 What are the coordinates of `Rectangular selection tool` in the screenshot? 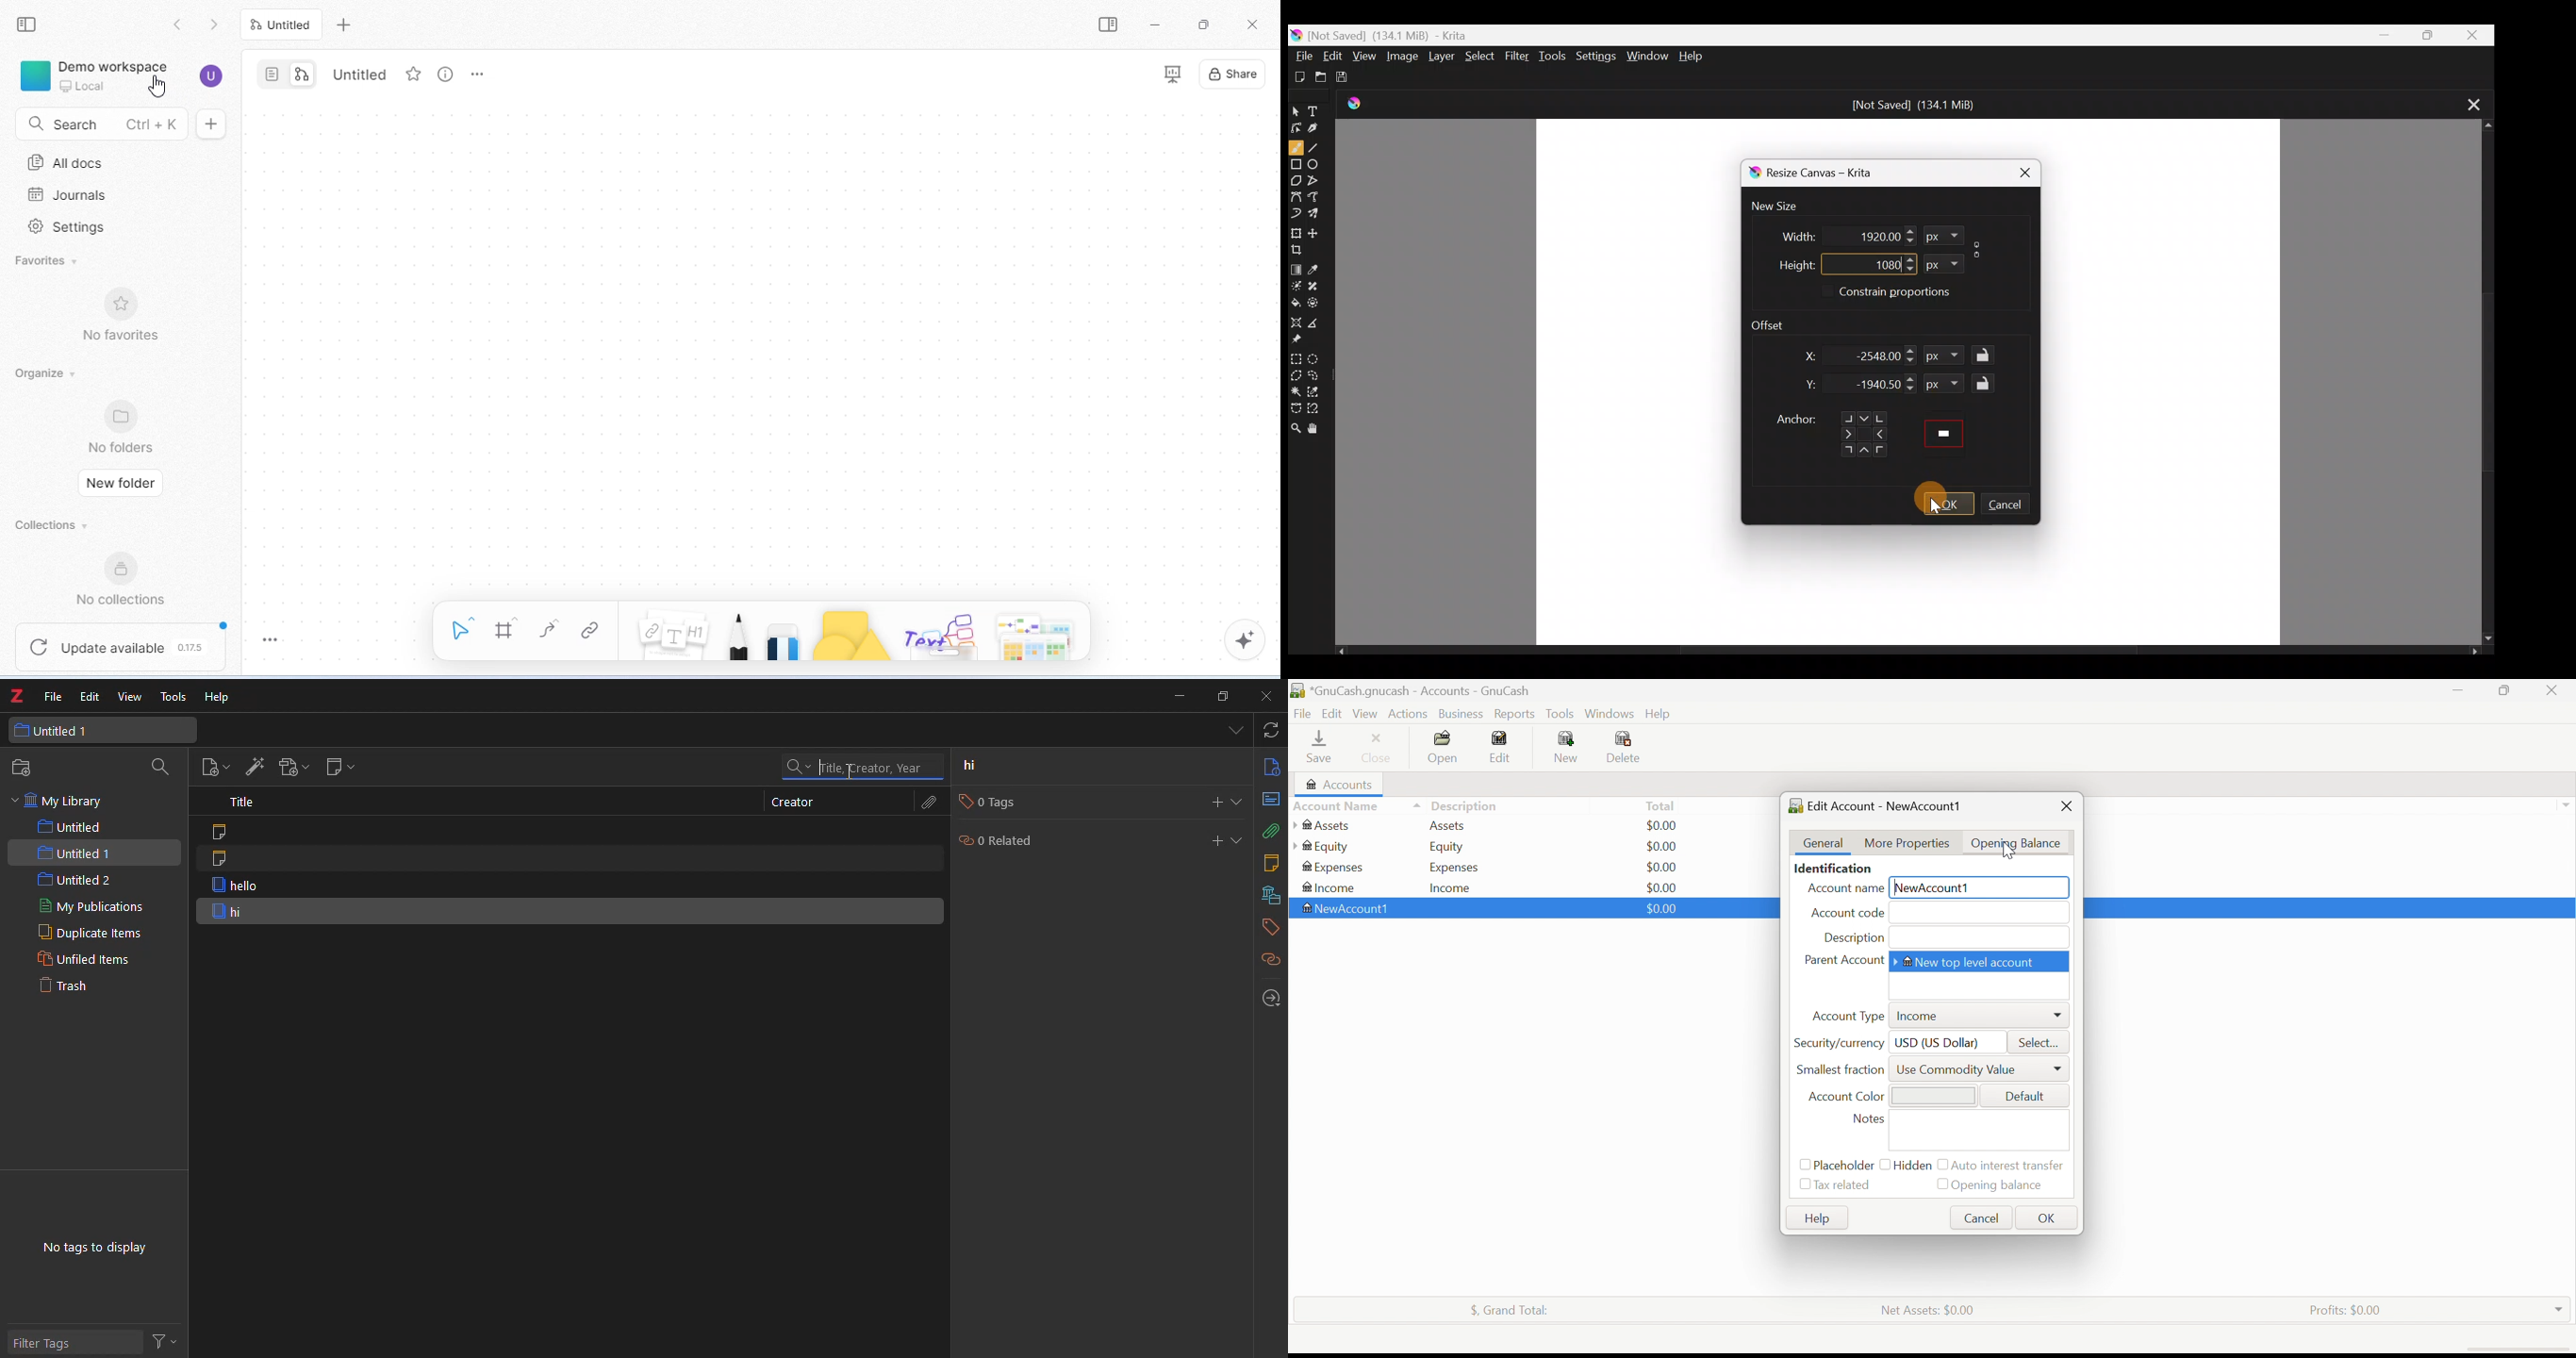 It's located at (1298, 358).